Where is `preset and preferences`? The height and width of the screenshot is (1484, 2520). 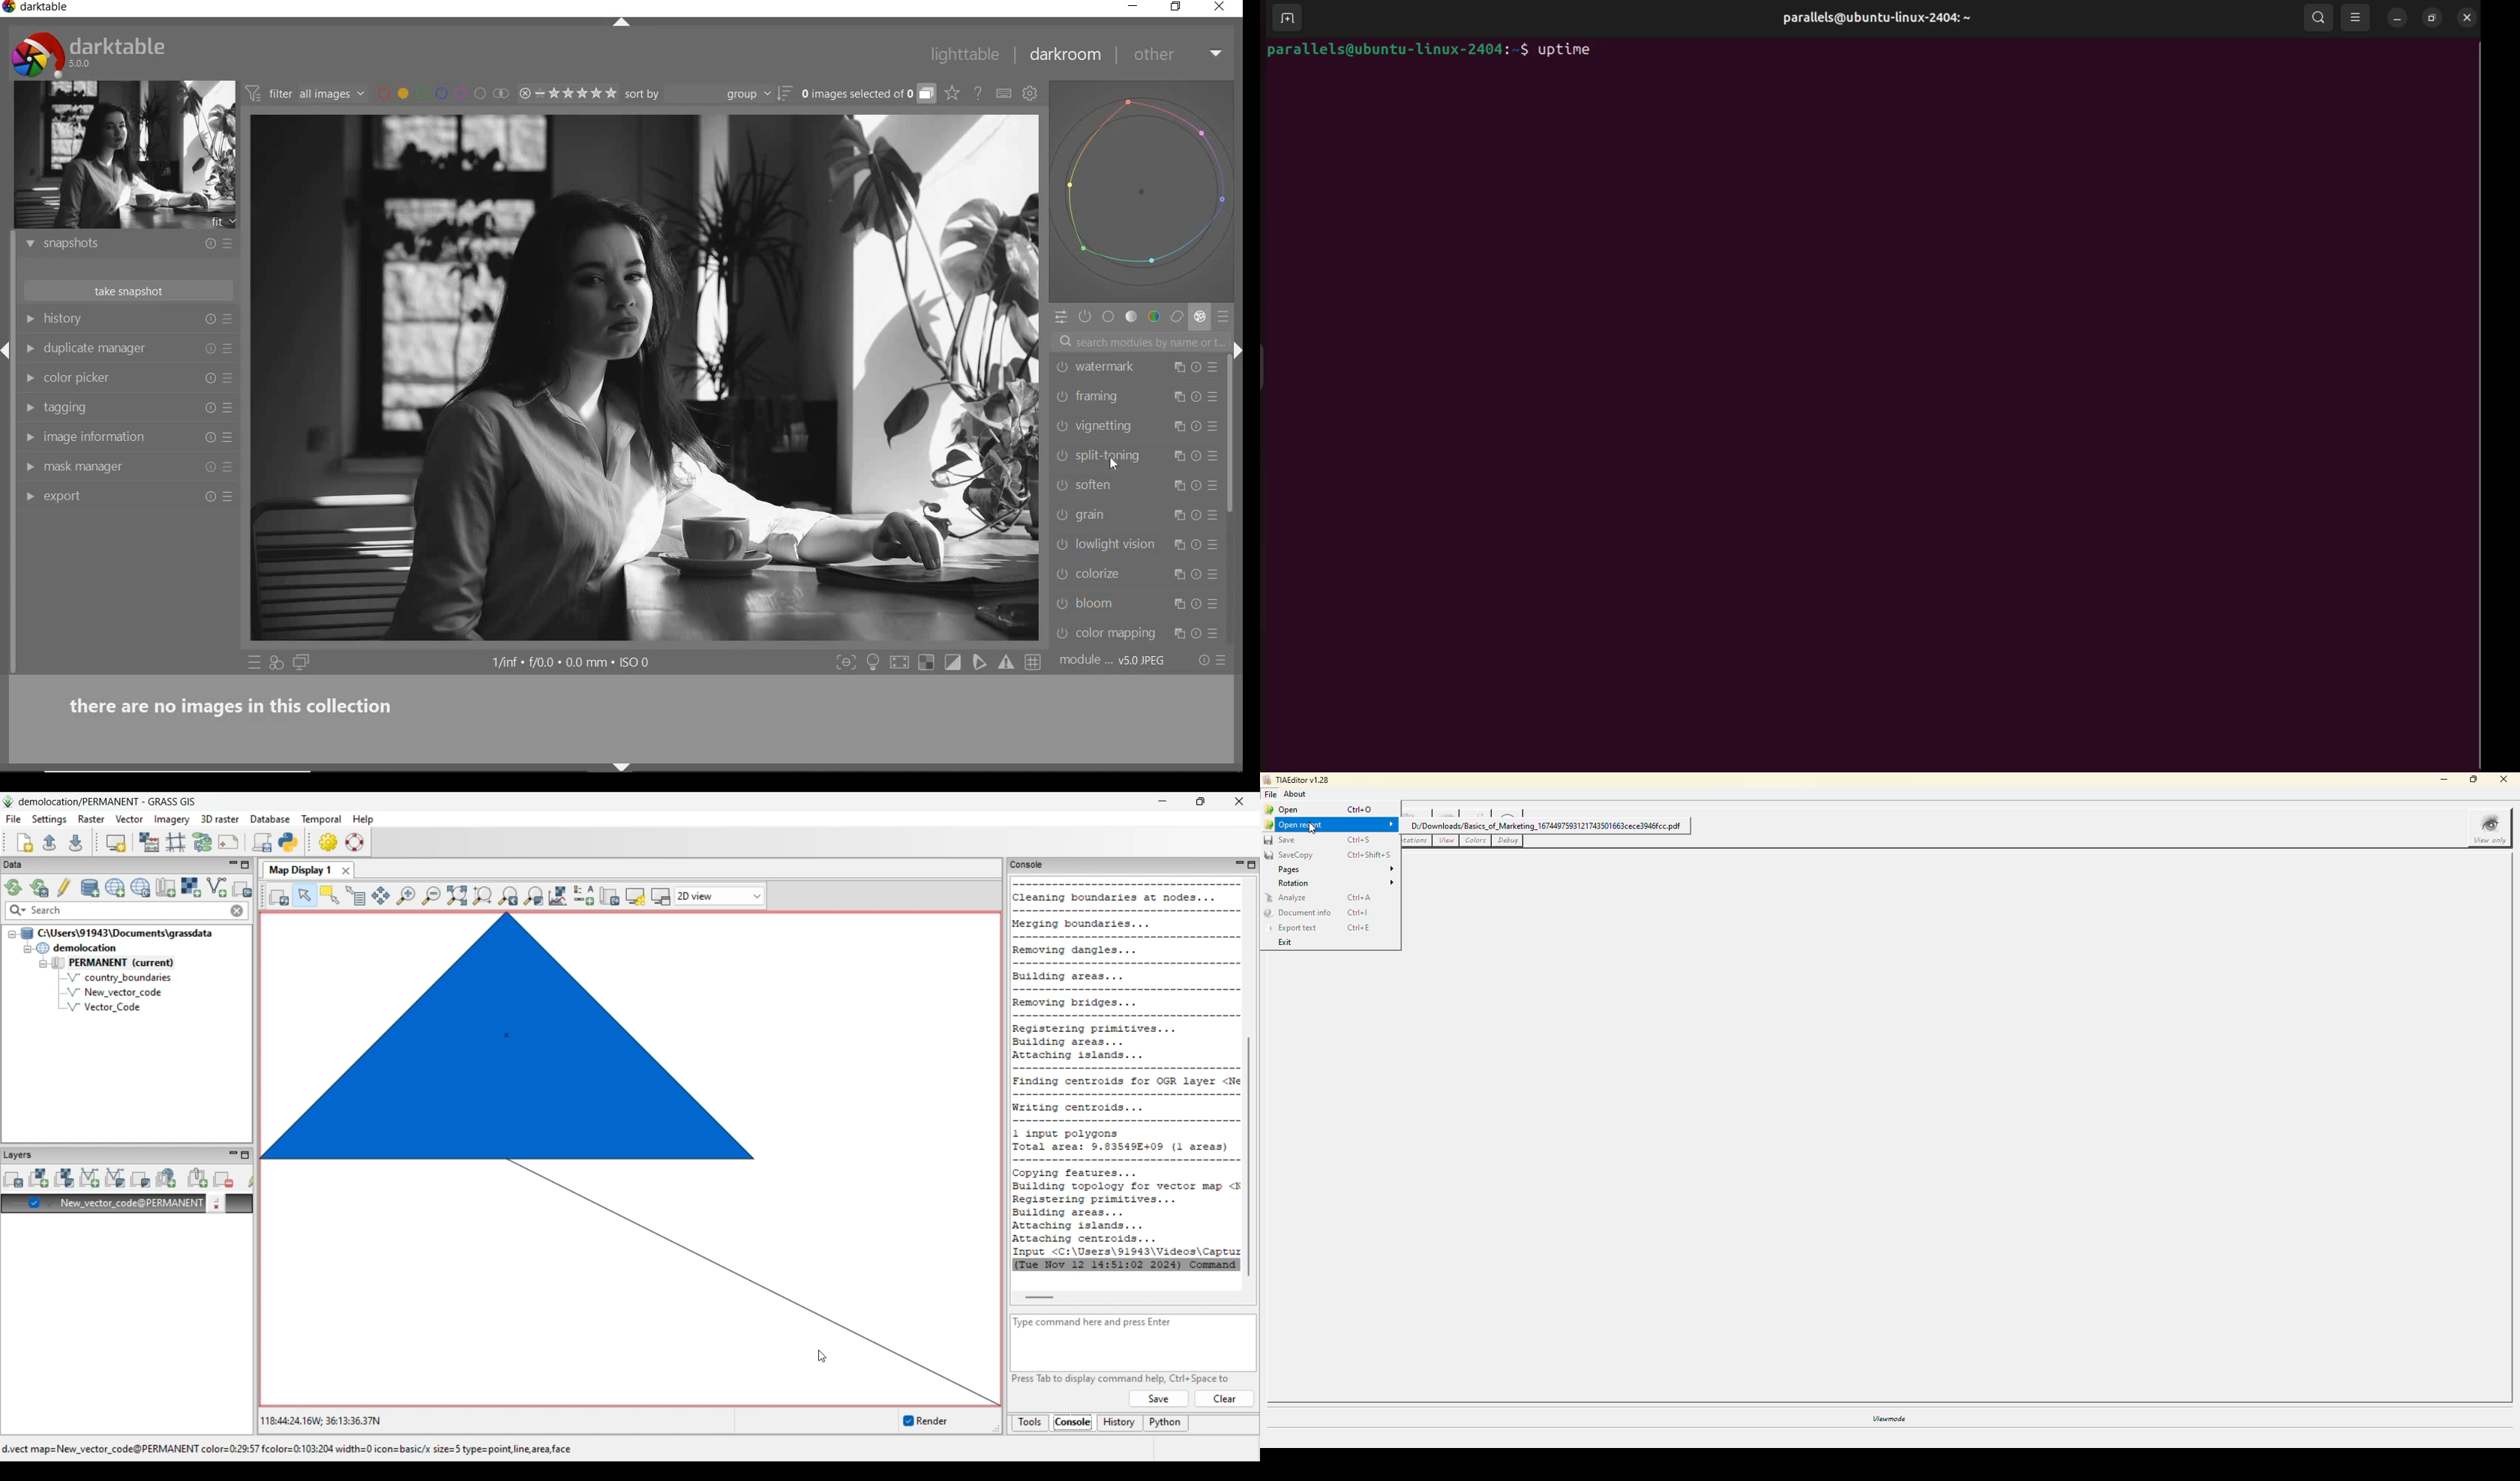
preset and preferences is located at coordinates (229, 438).